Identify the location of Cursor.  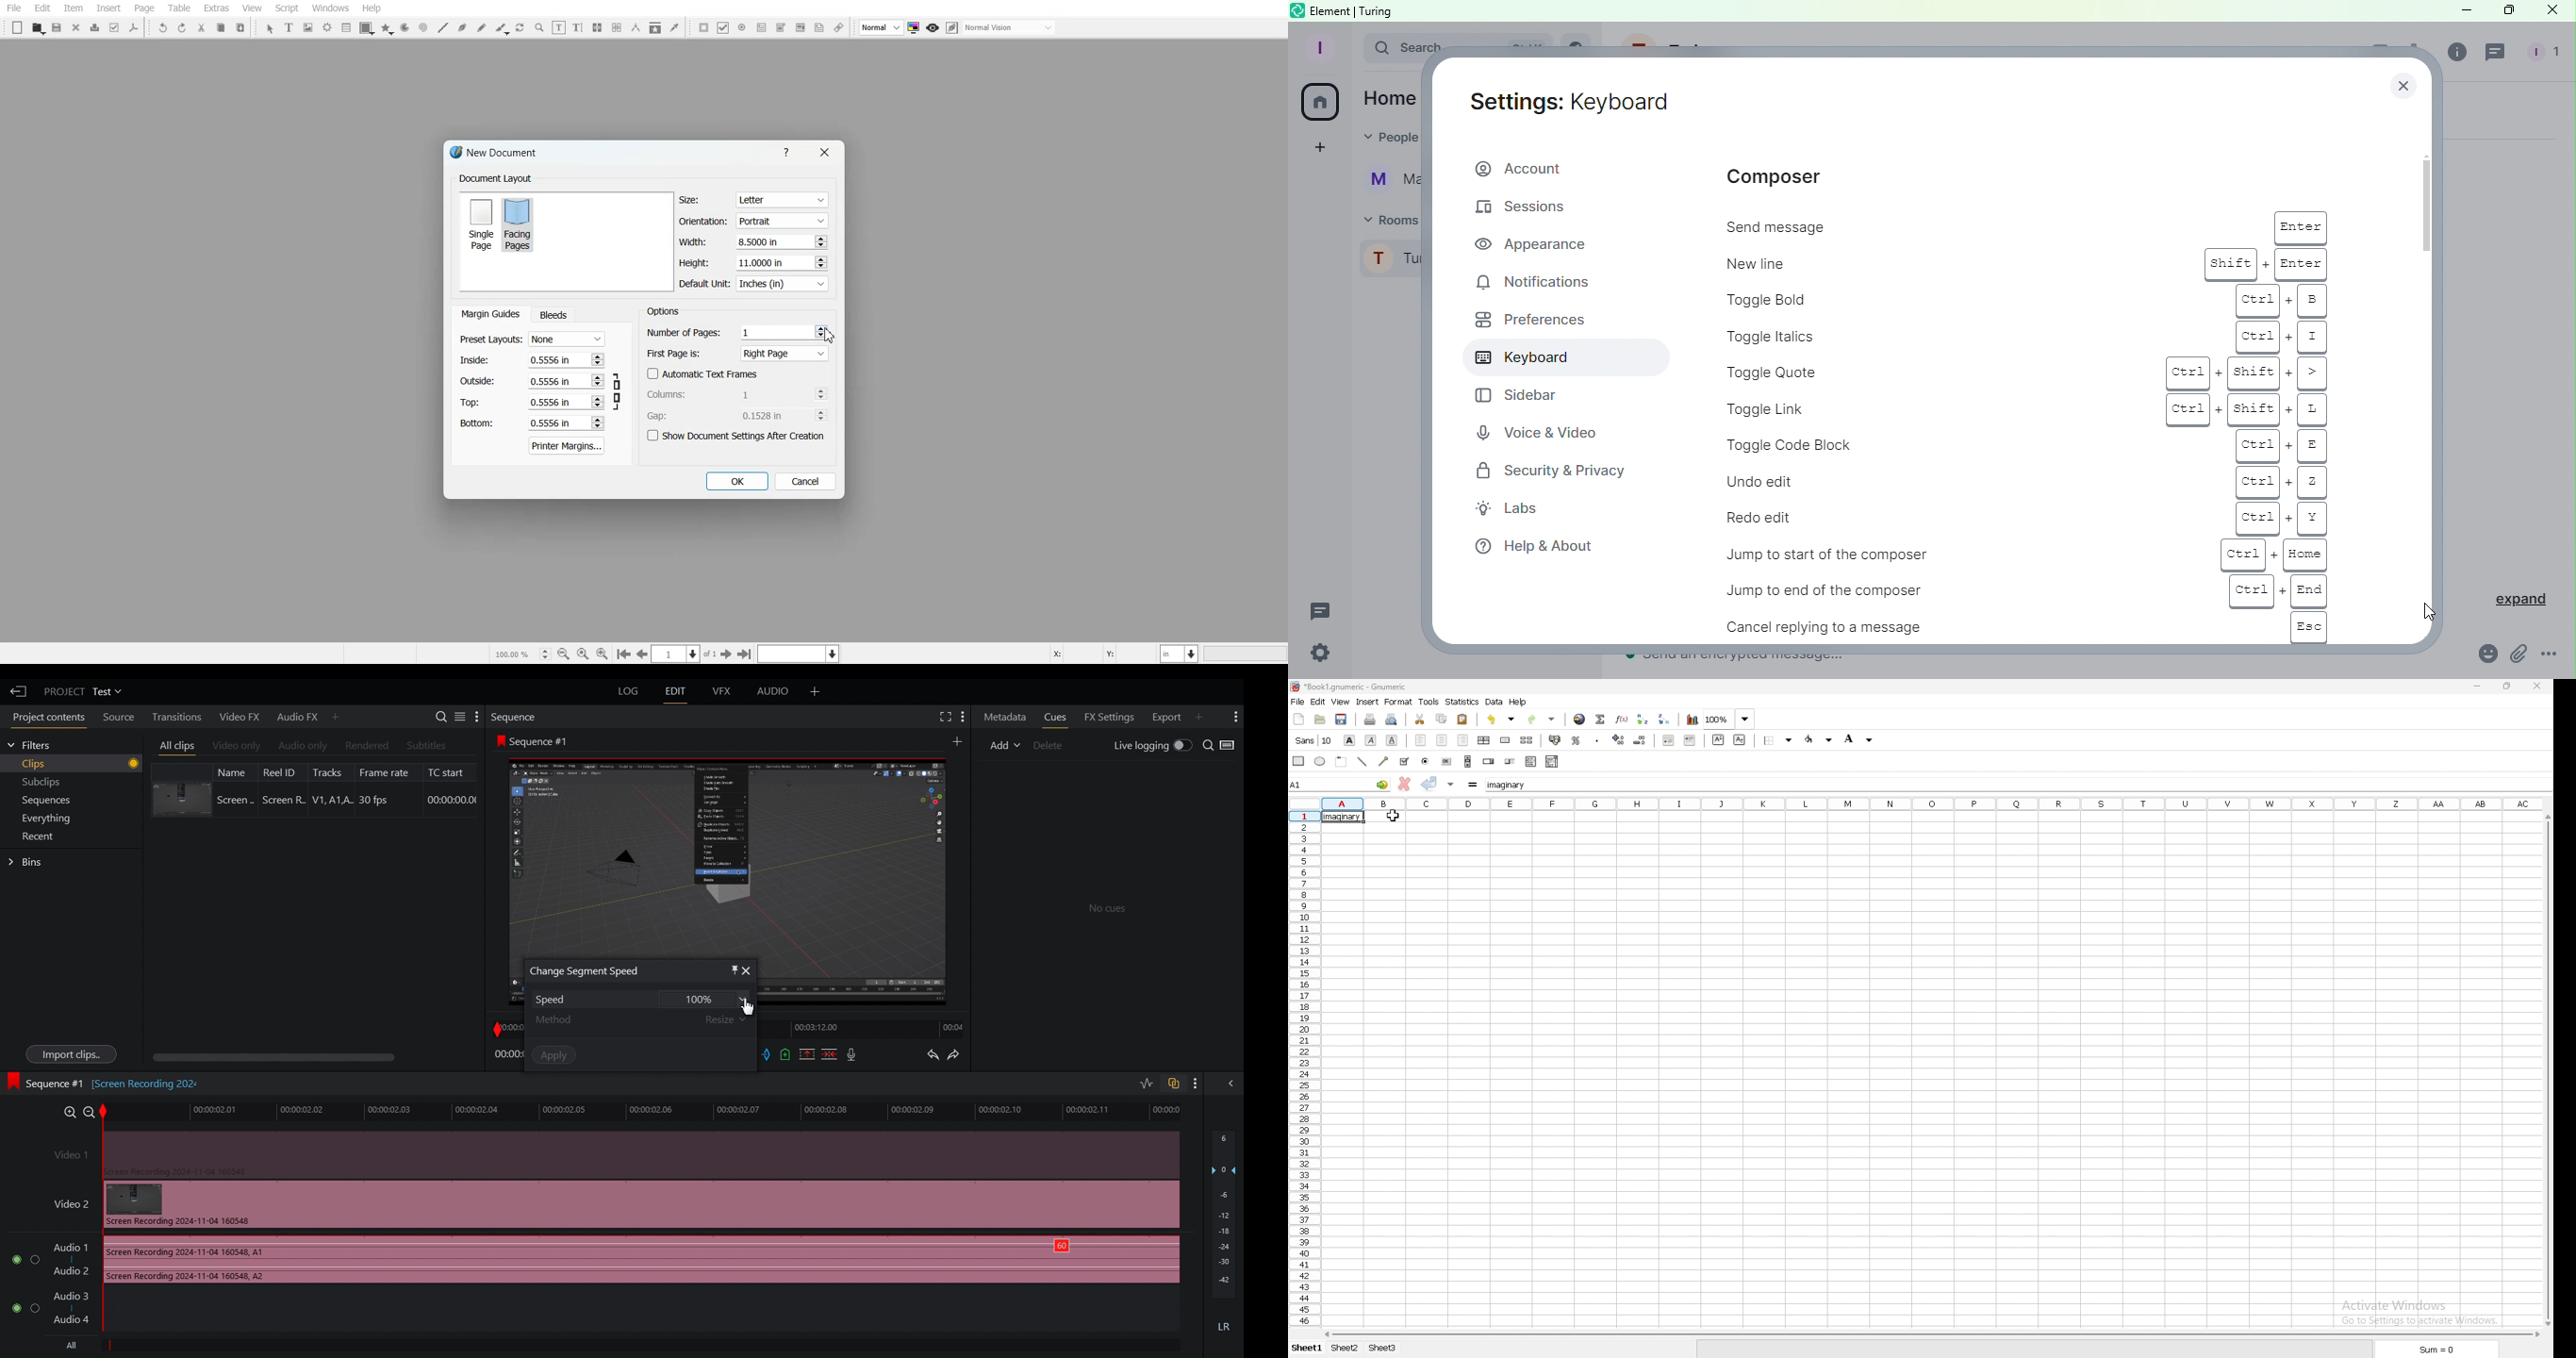
(2428, 615).